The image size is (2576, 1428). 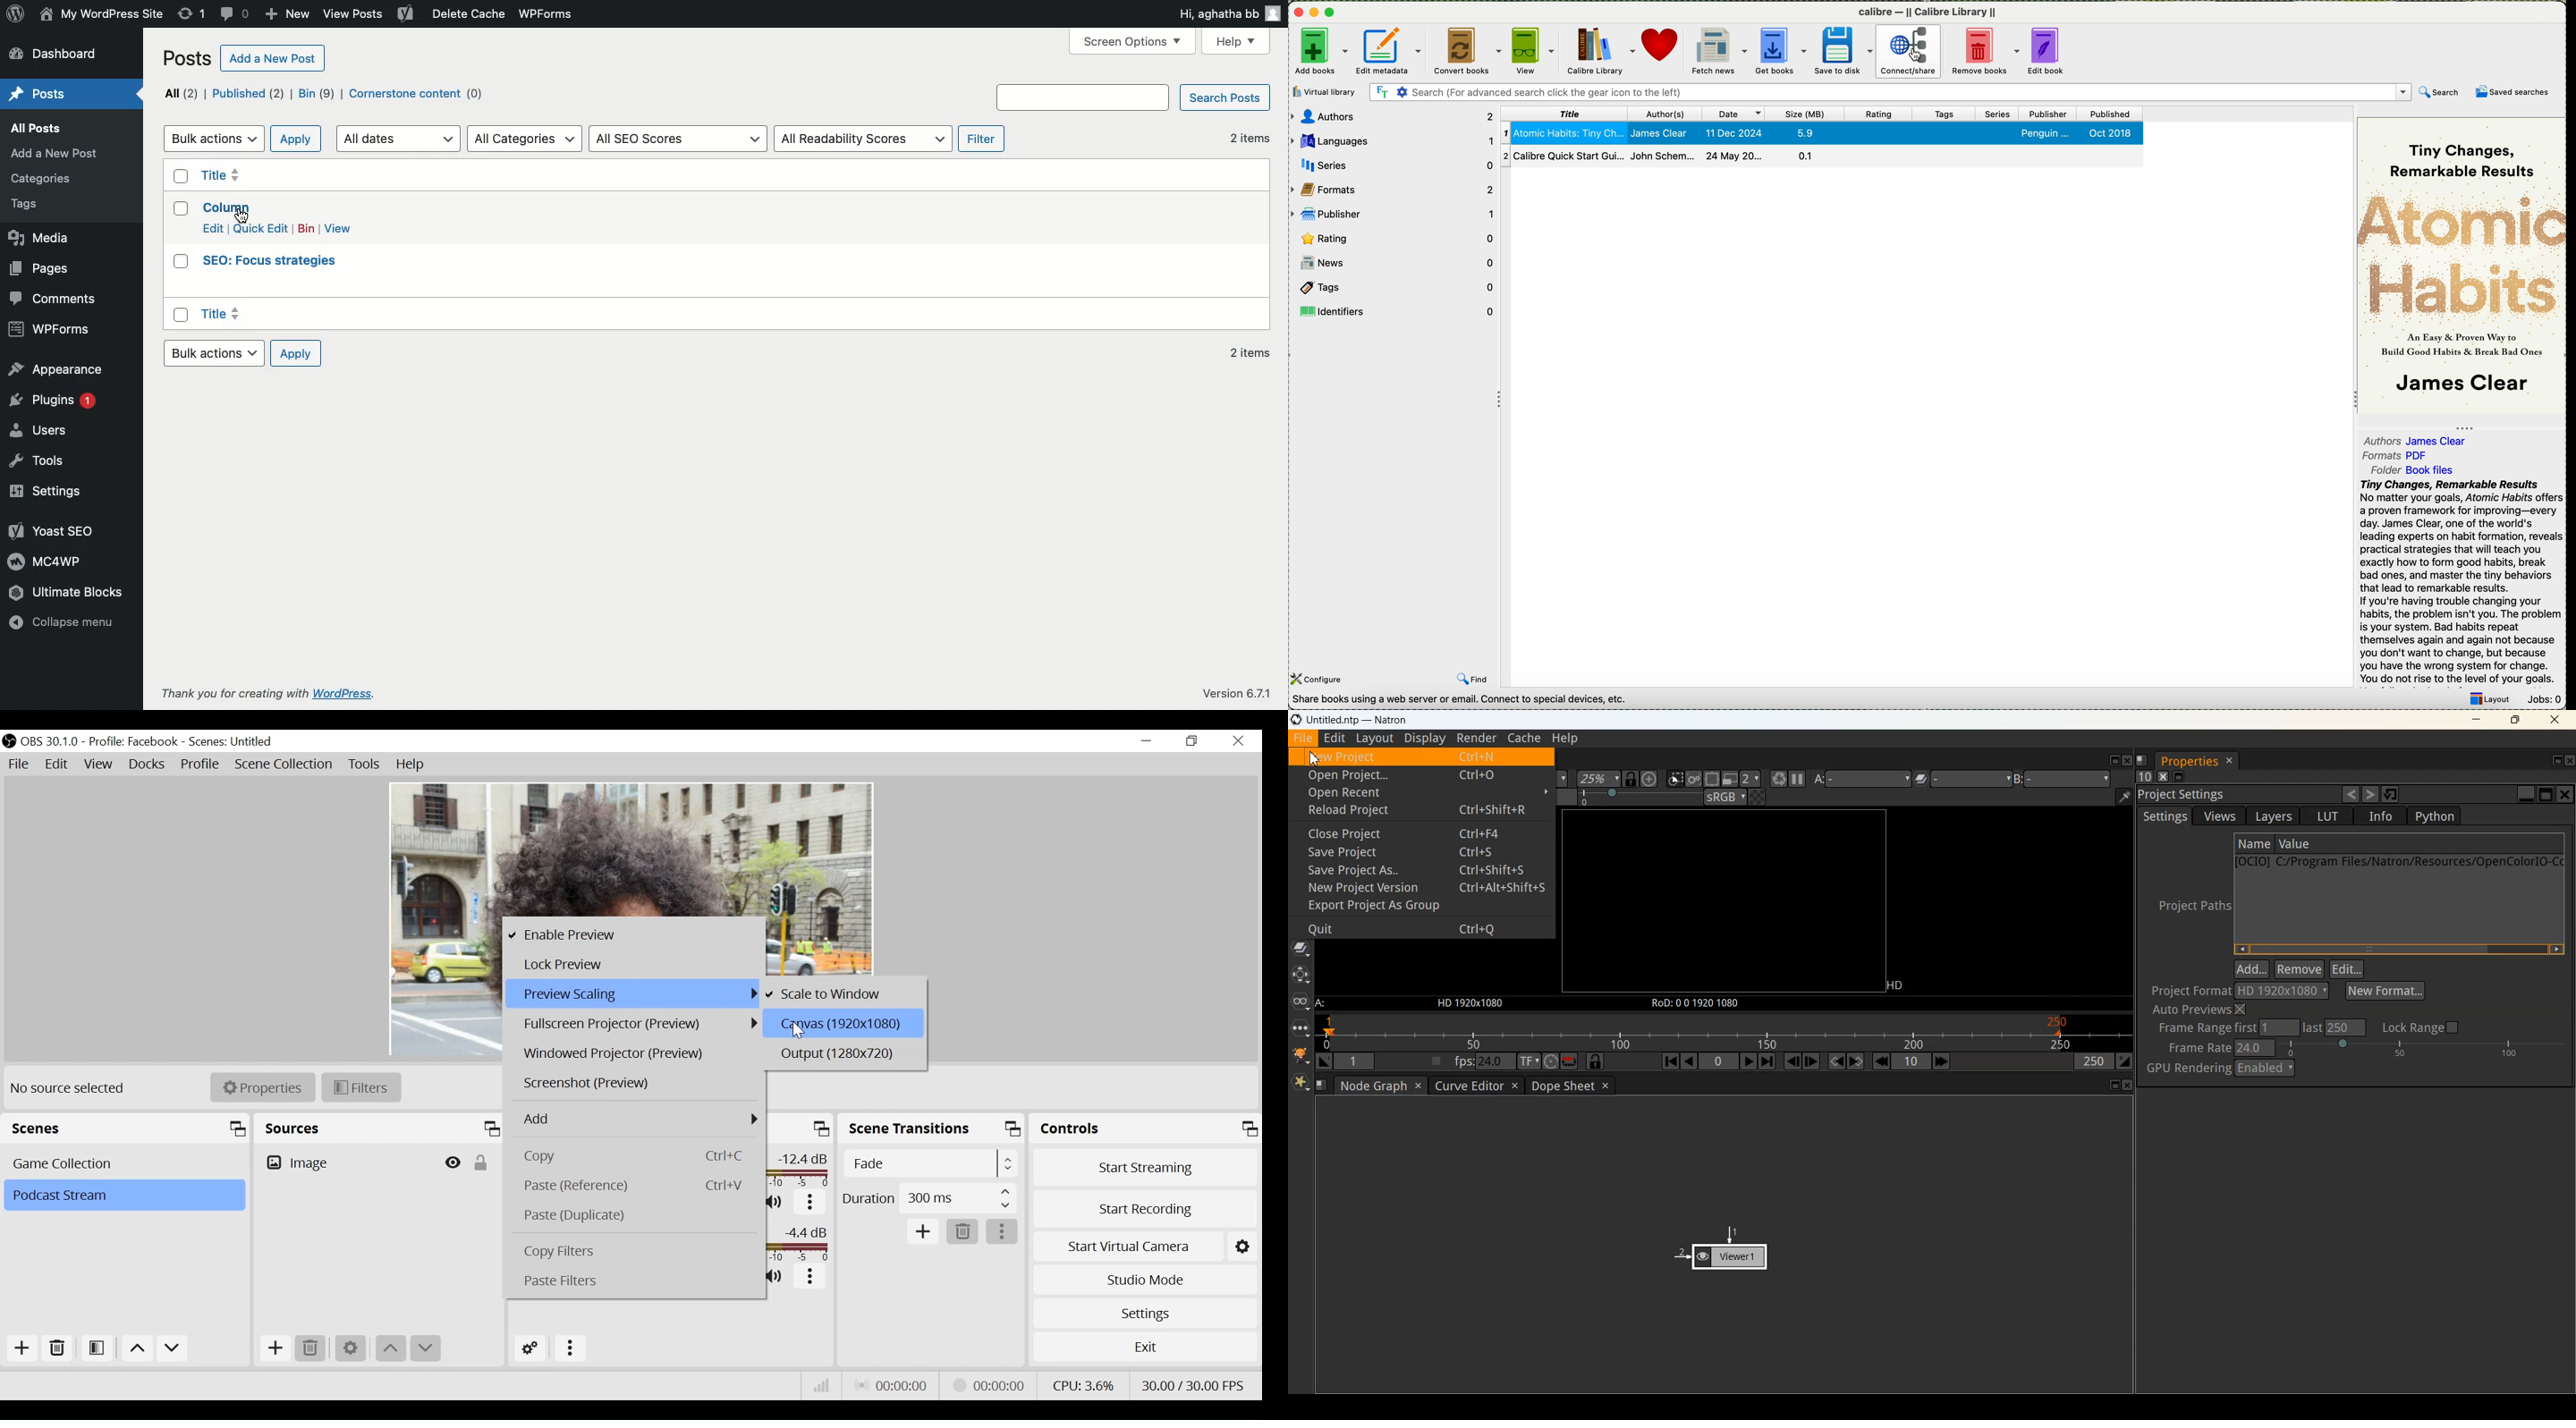 What do you see at coordinates (571, 1349) in the screenshot?
I see `More Options` at bounding box center [571, 1349].